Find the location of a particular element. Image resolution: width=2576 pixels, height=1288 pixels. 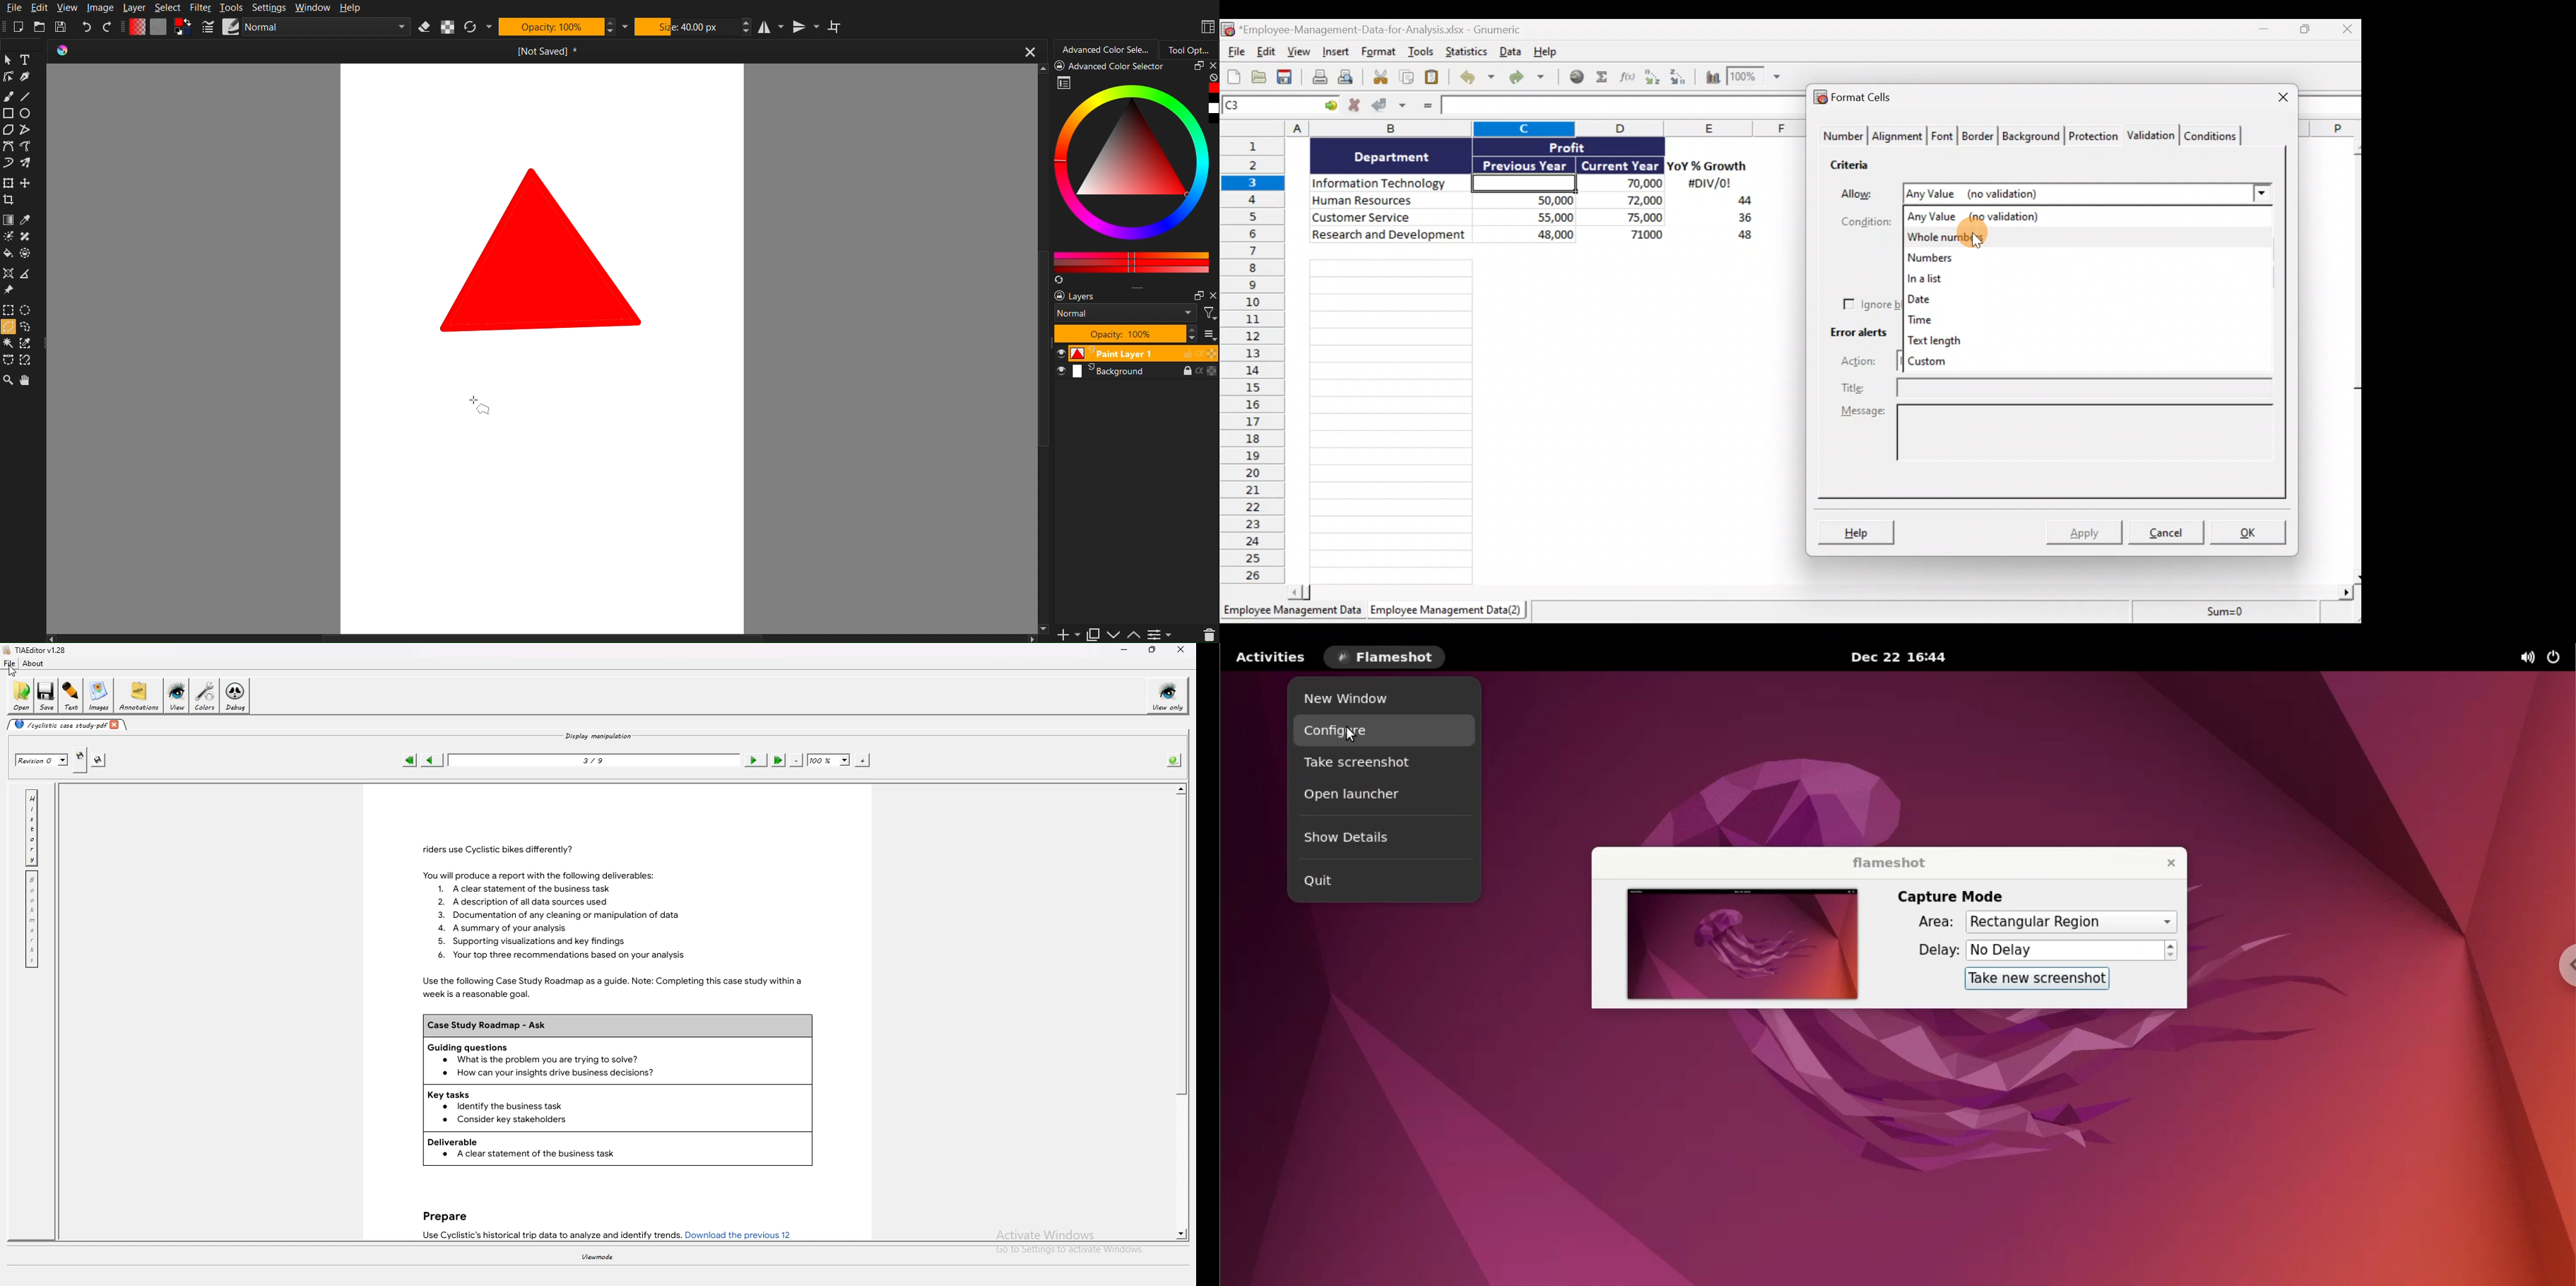

75,000 is located at coordinates (1627, 218).